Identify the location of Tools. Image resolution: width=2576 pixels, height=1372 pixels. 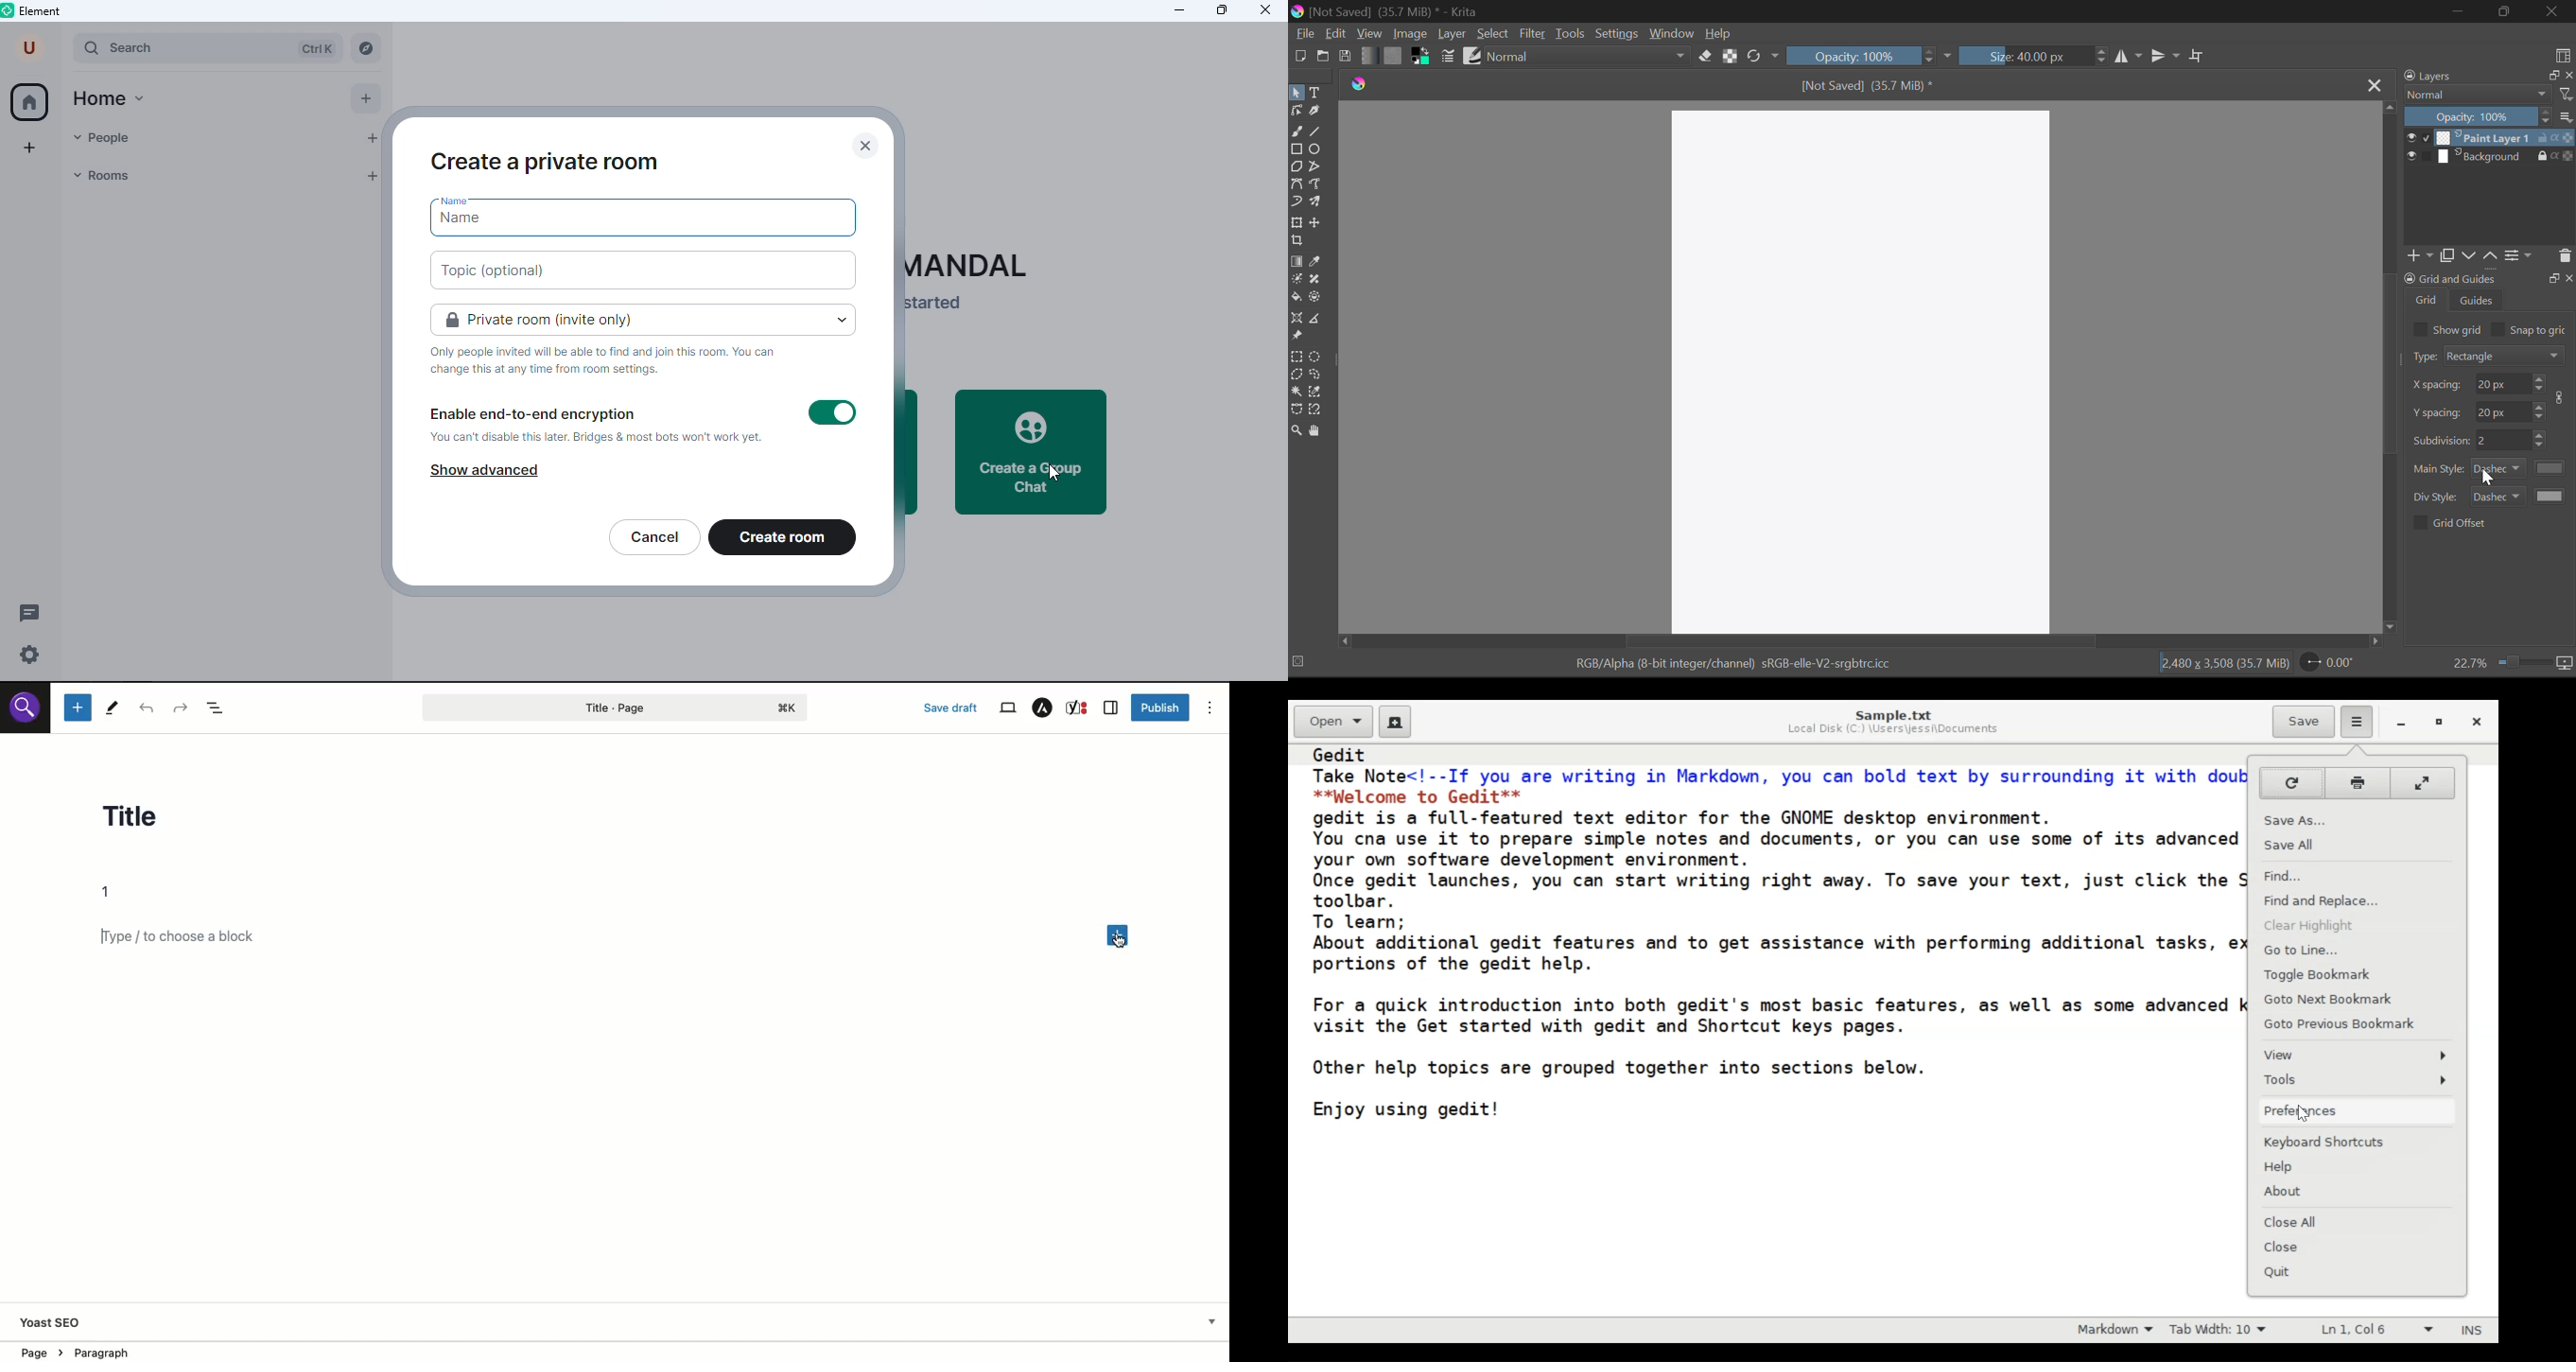
(113, 708).